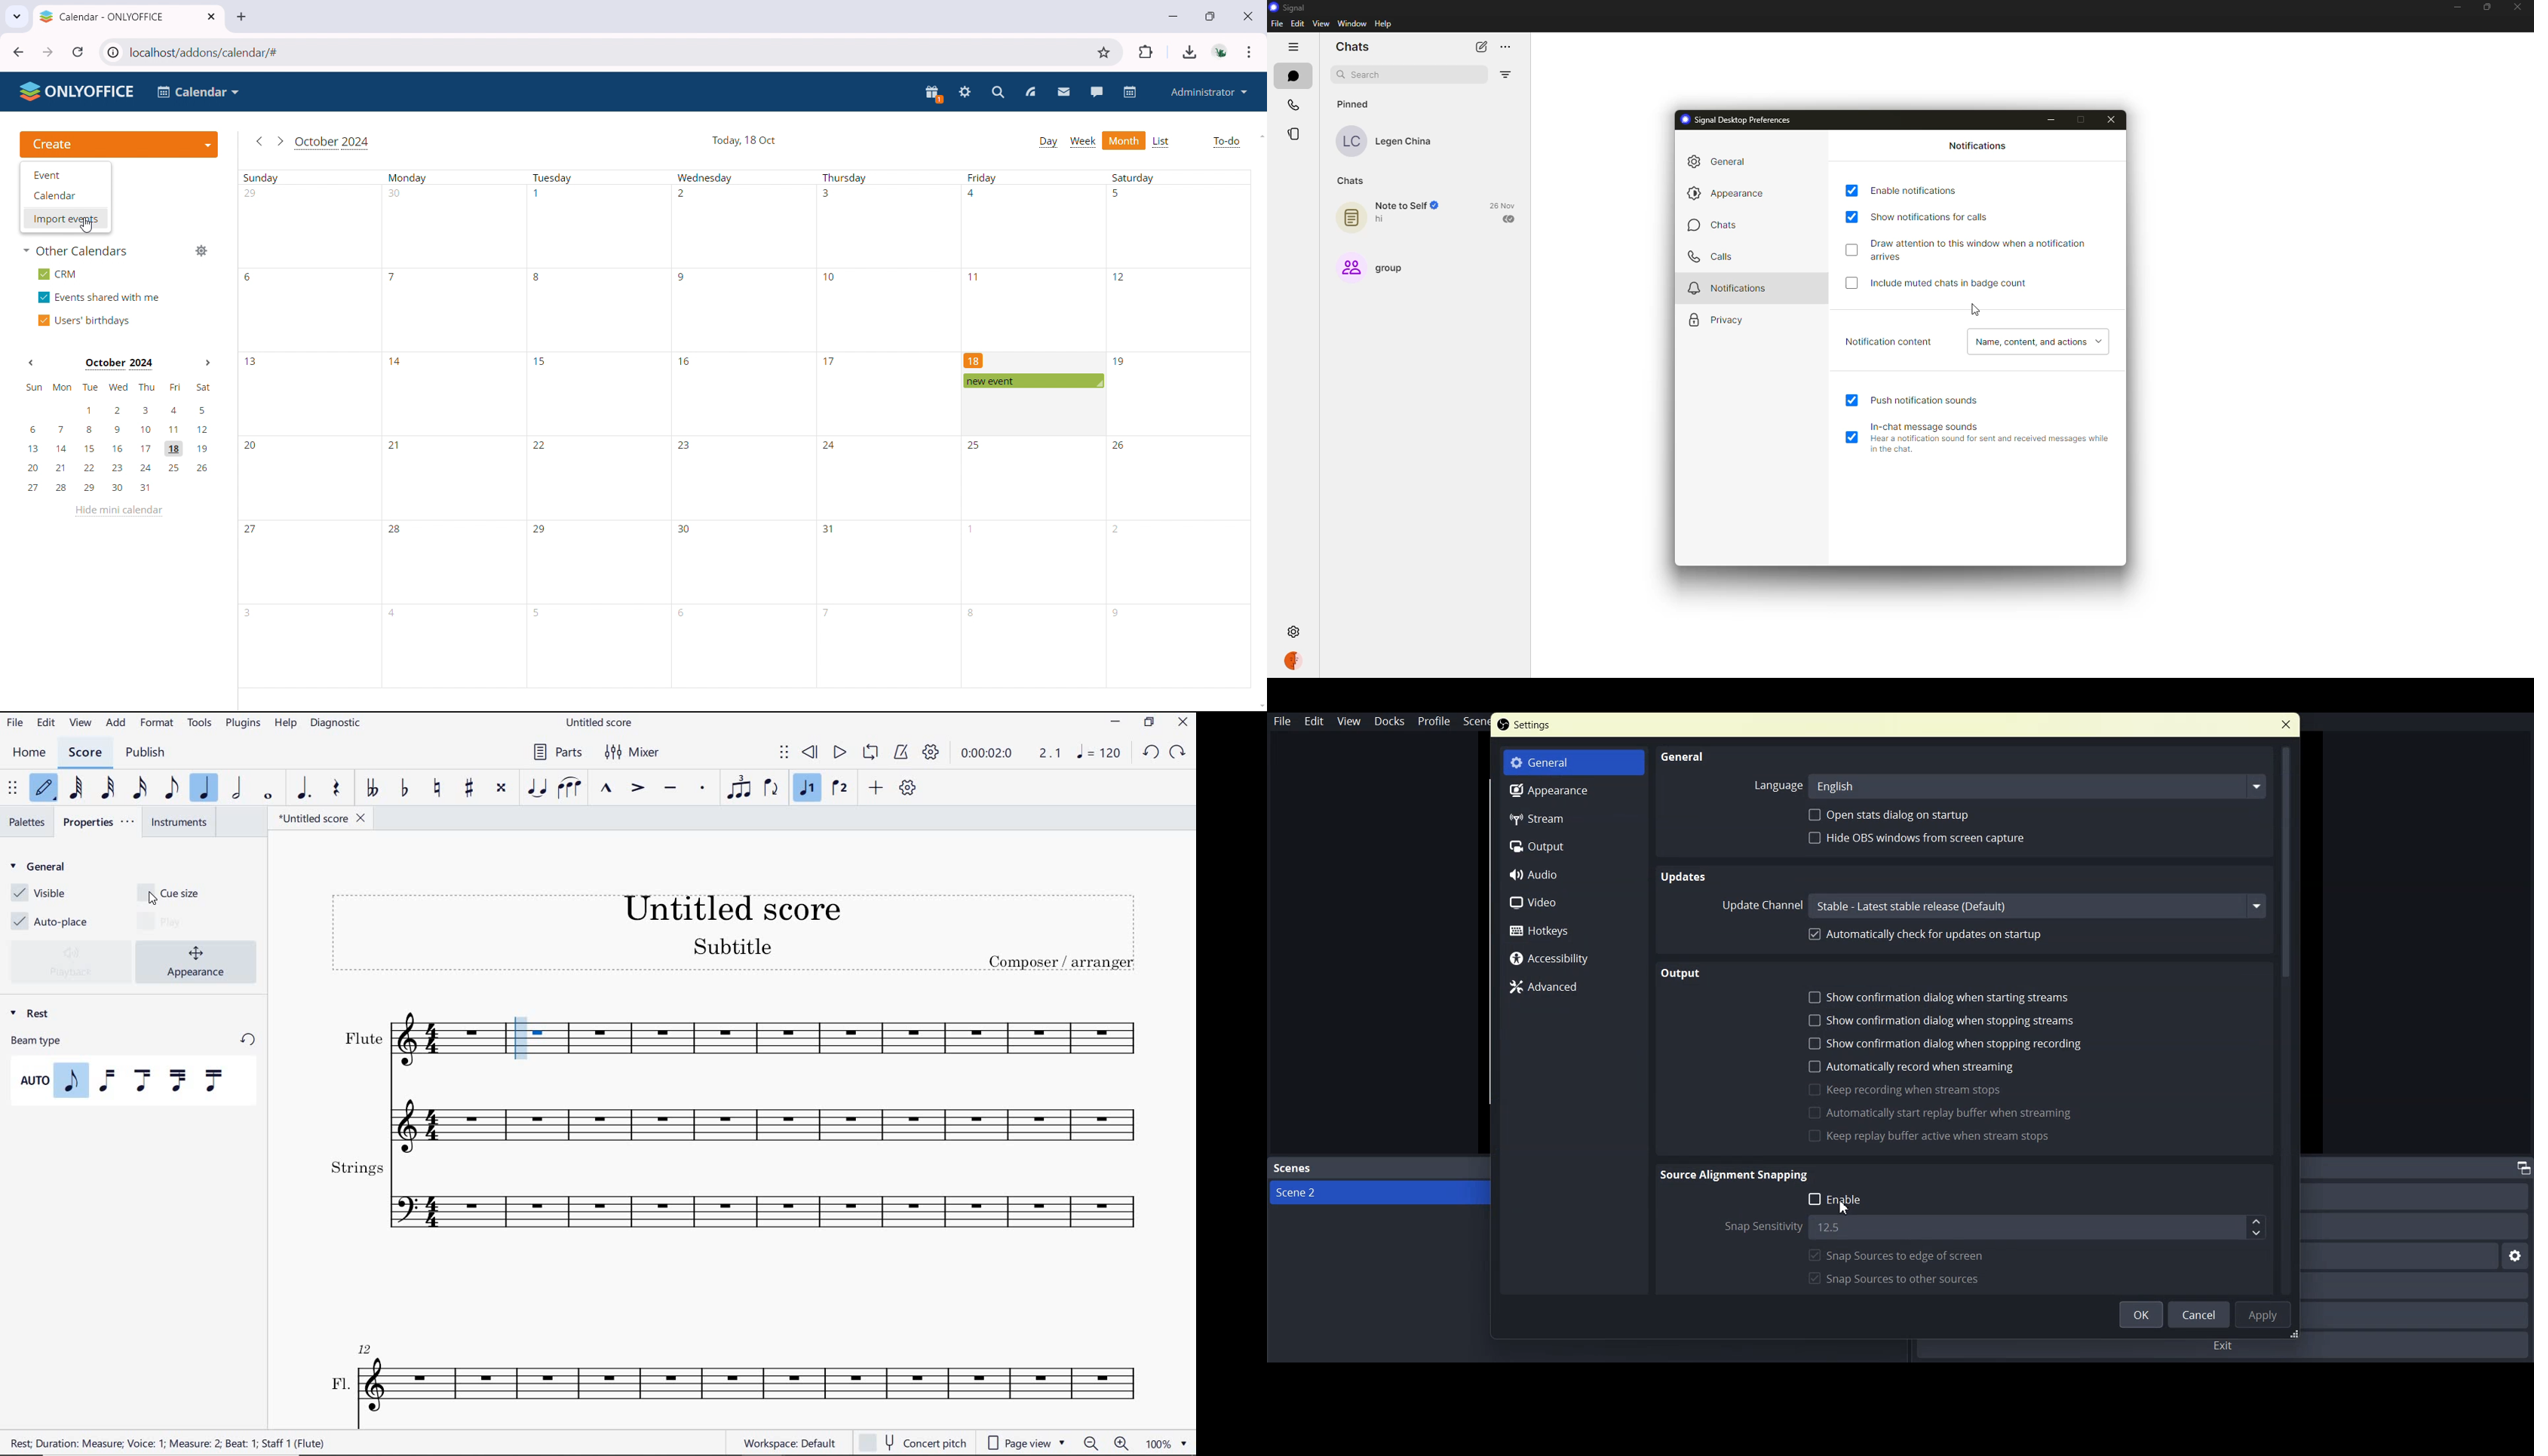 The height and width of the screenshot is (1456, 2548). What do you see at coordinates (2234, 1347) in the screenshot?
I see `exit` at bounding box center [2234, 1347].